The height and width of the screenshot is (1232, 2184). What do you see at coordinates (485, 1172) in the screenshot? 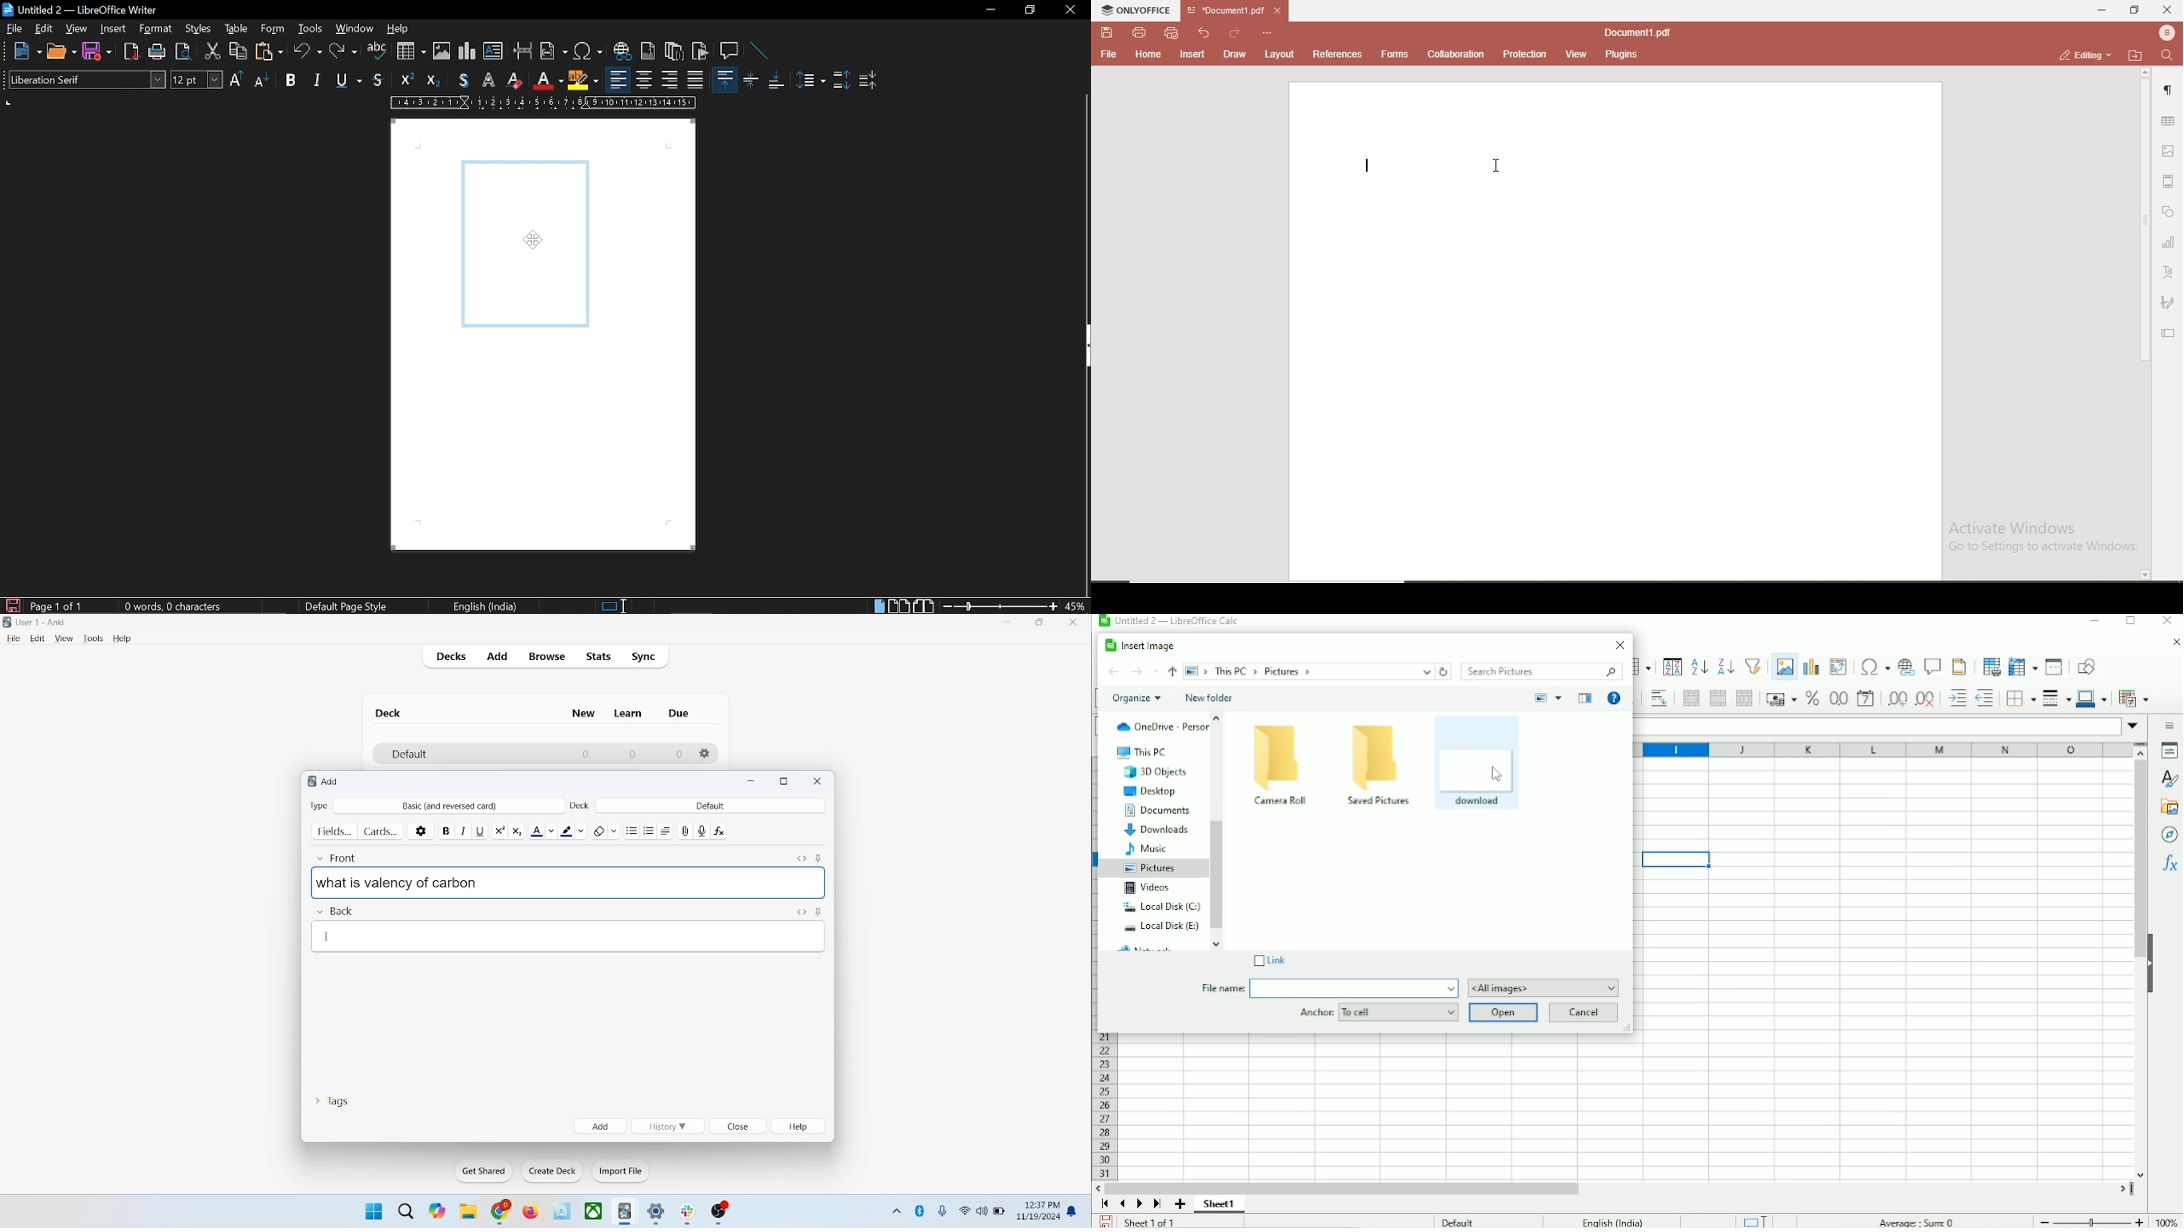
I see `get shared` at bounding box center [485, 1172].